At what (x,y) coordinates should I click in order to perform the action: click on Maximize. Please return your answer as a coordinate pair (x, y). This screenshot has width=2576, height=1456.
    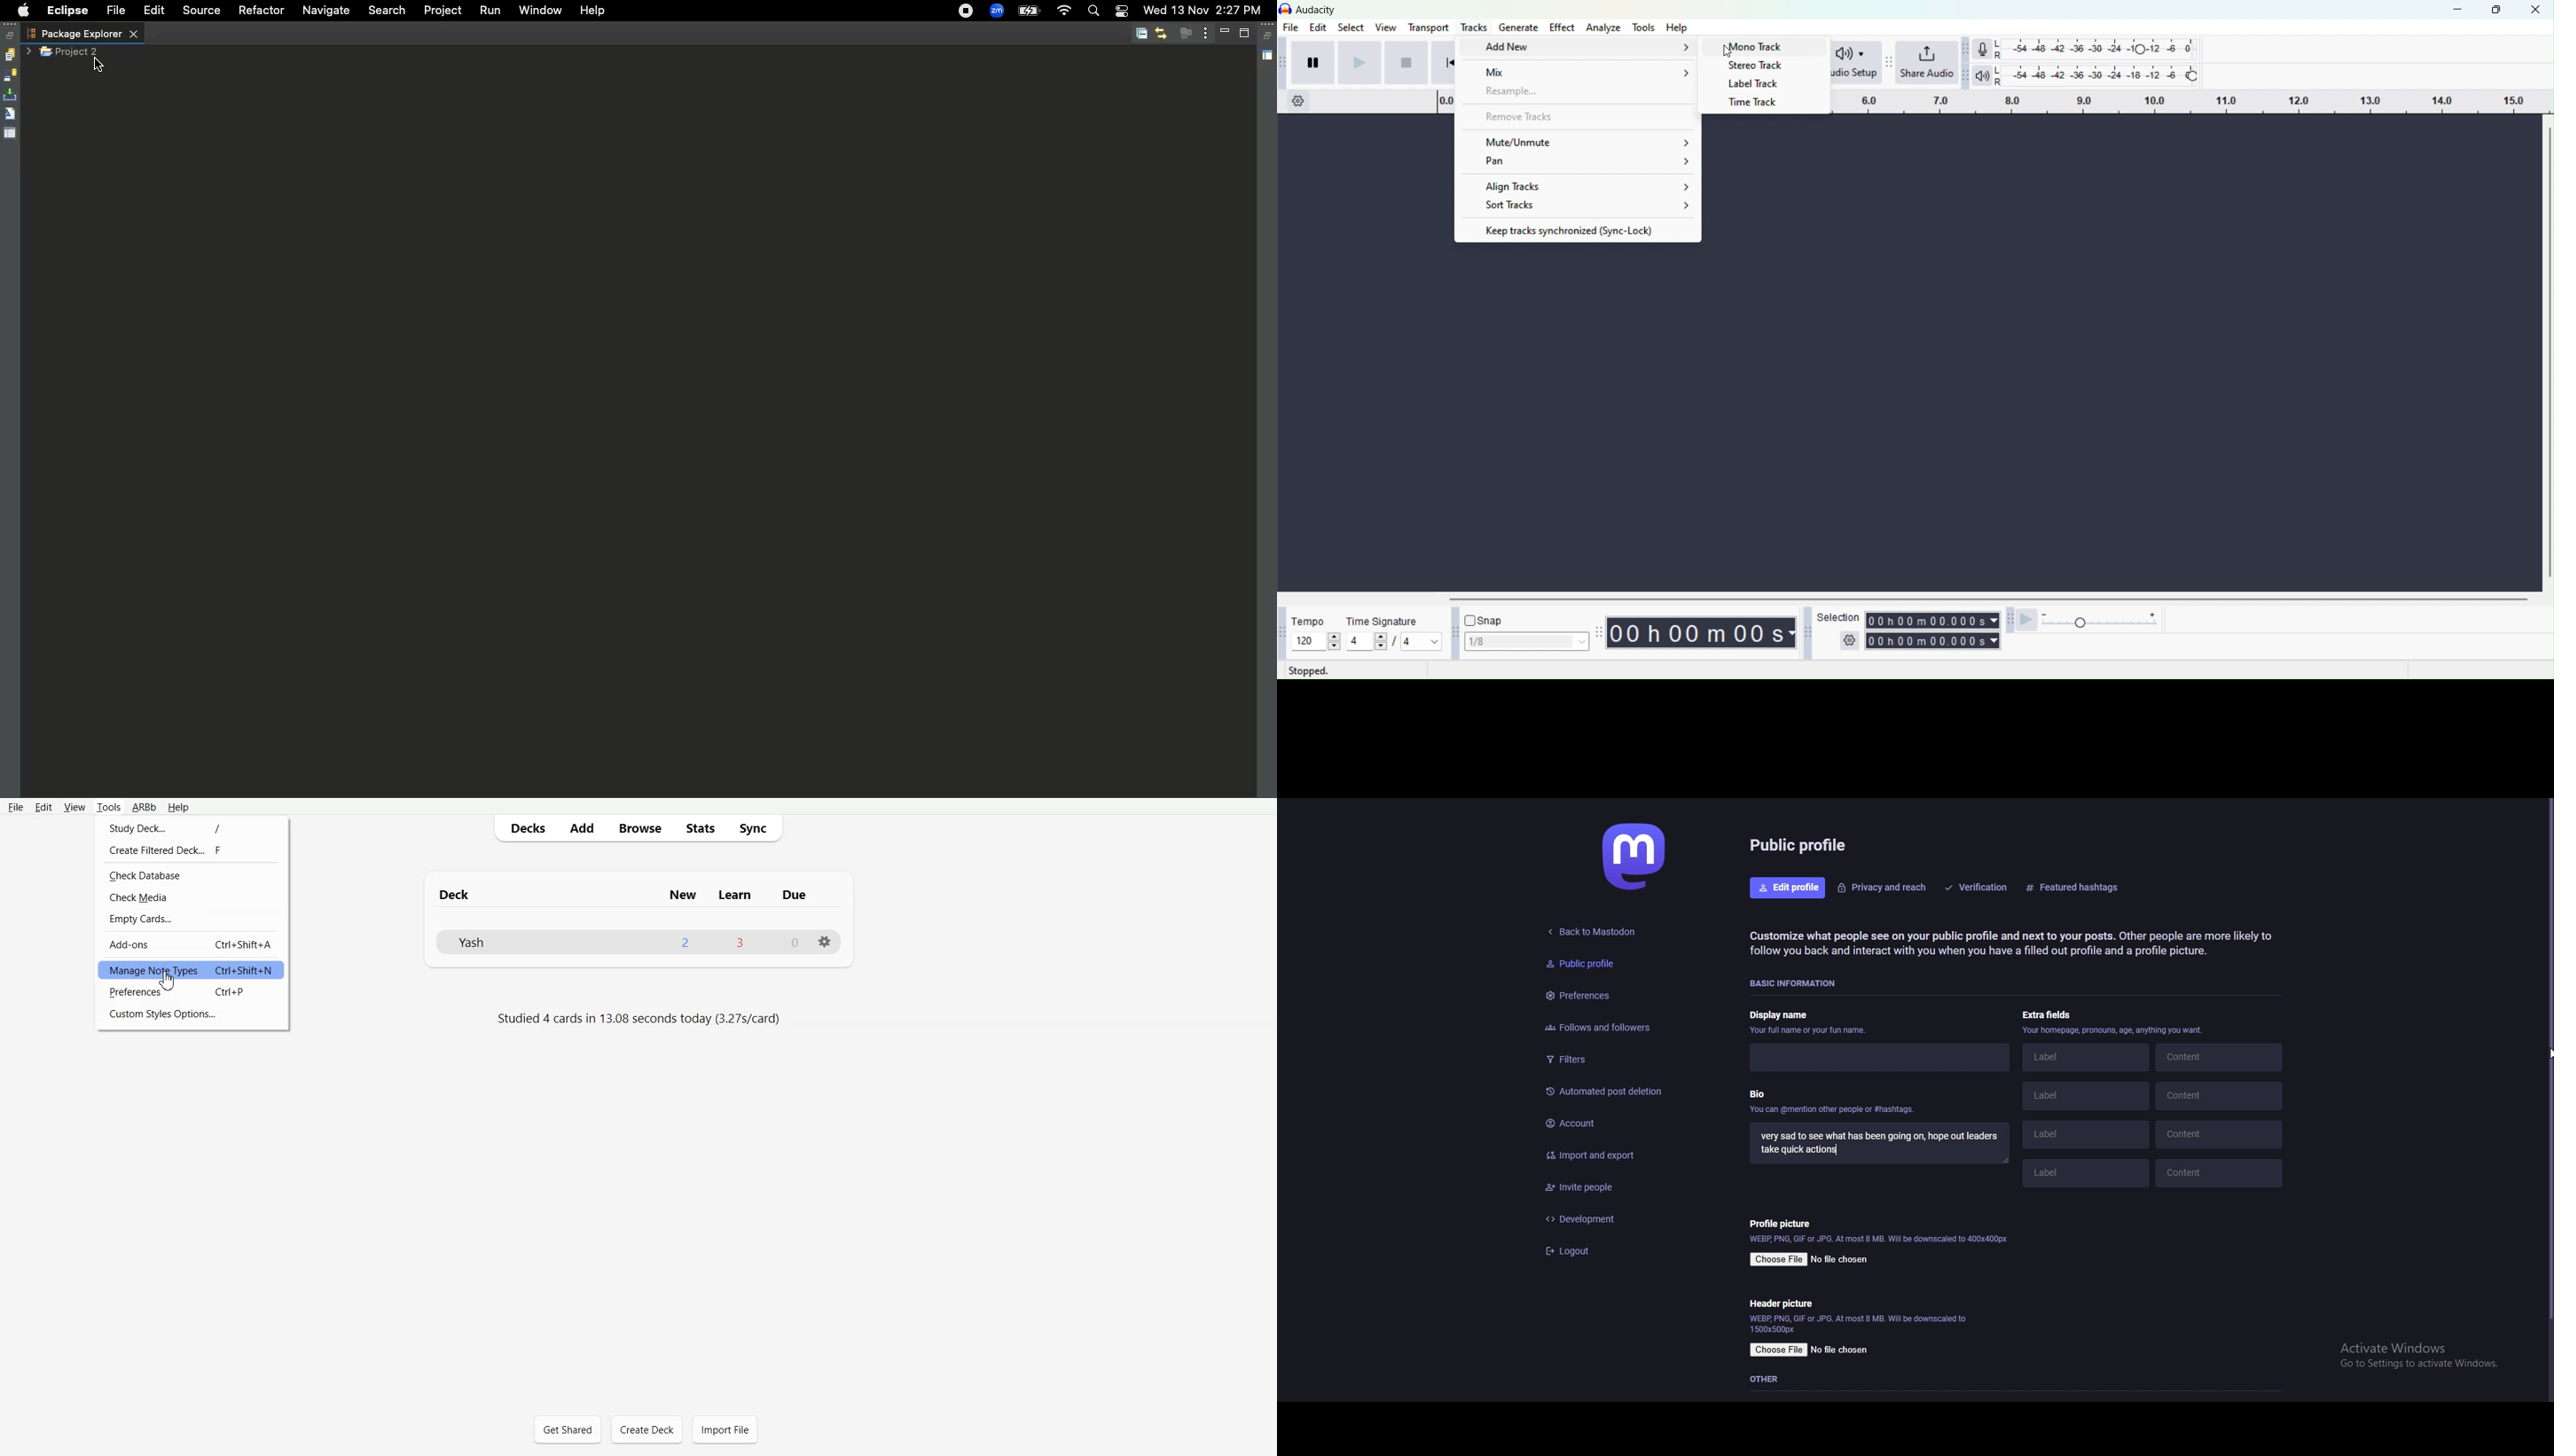
    Looking at the image, I should click on (2498, 11).